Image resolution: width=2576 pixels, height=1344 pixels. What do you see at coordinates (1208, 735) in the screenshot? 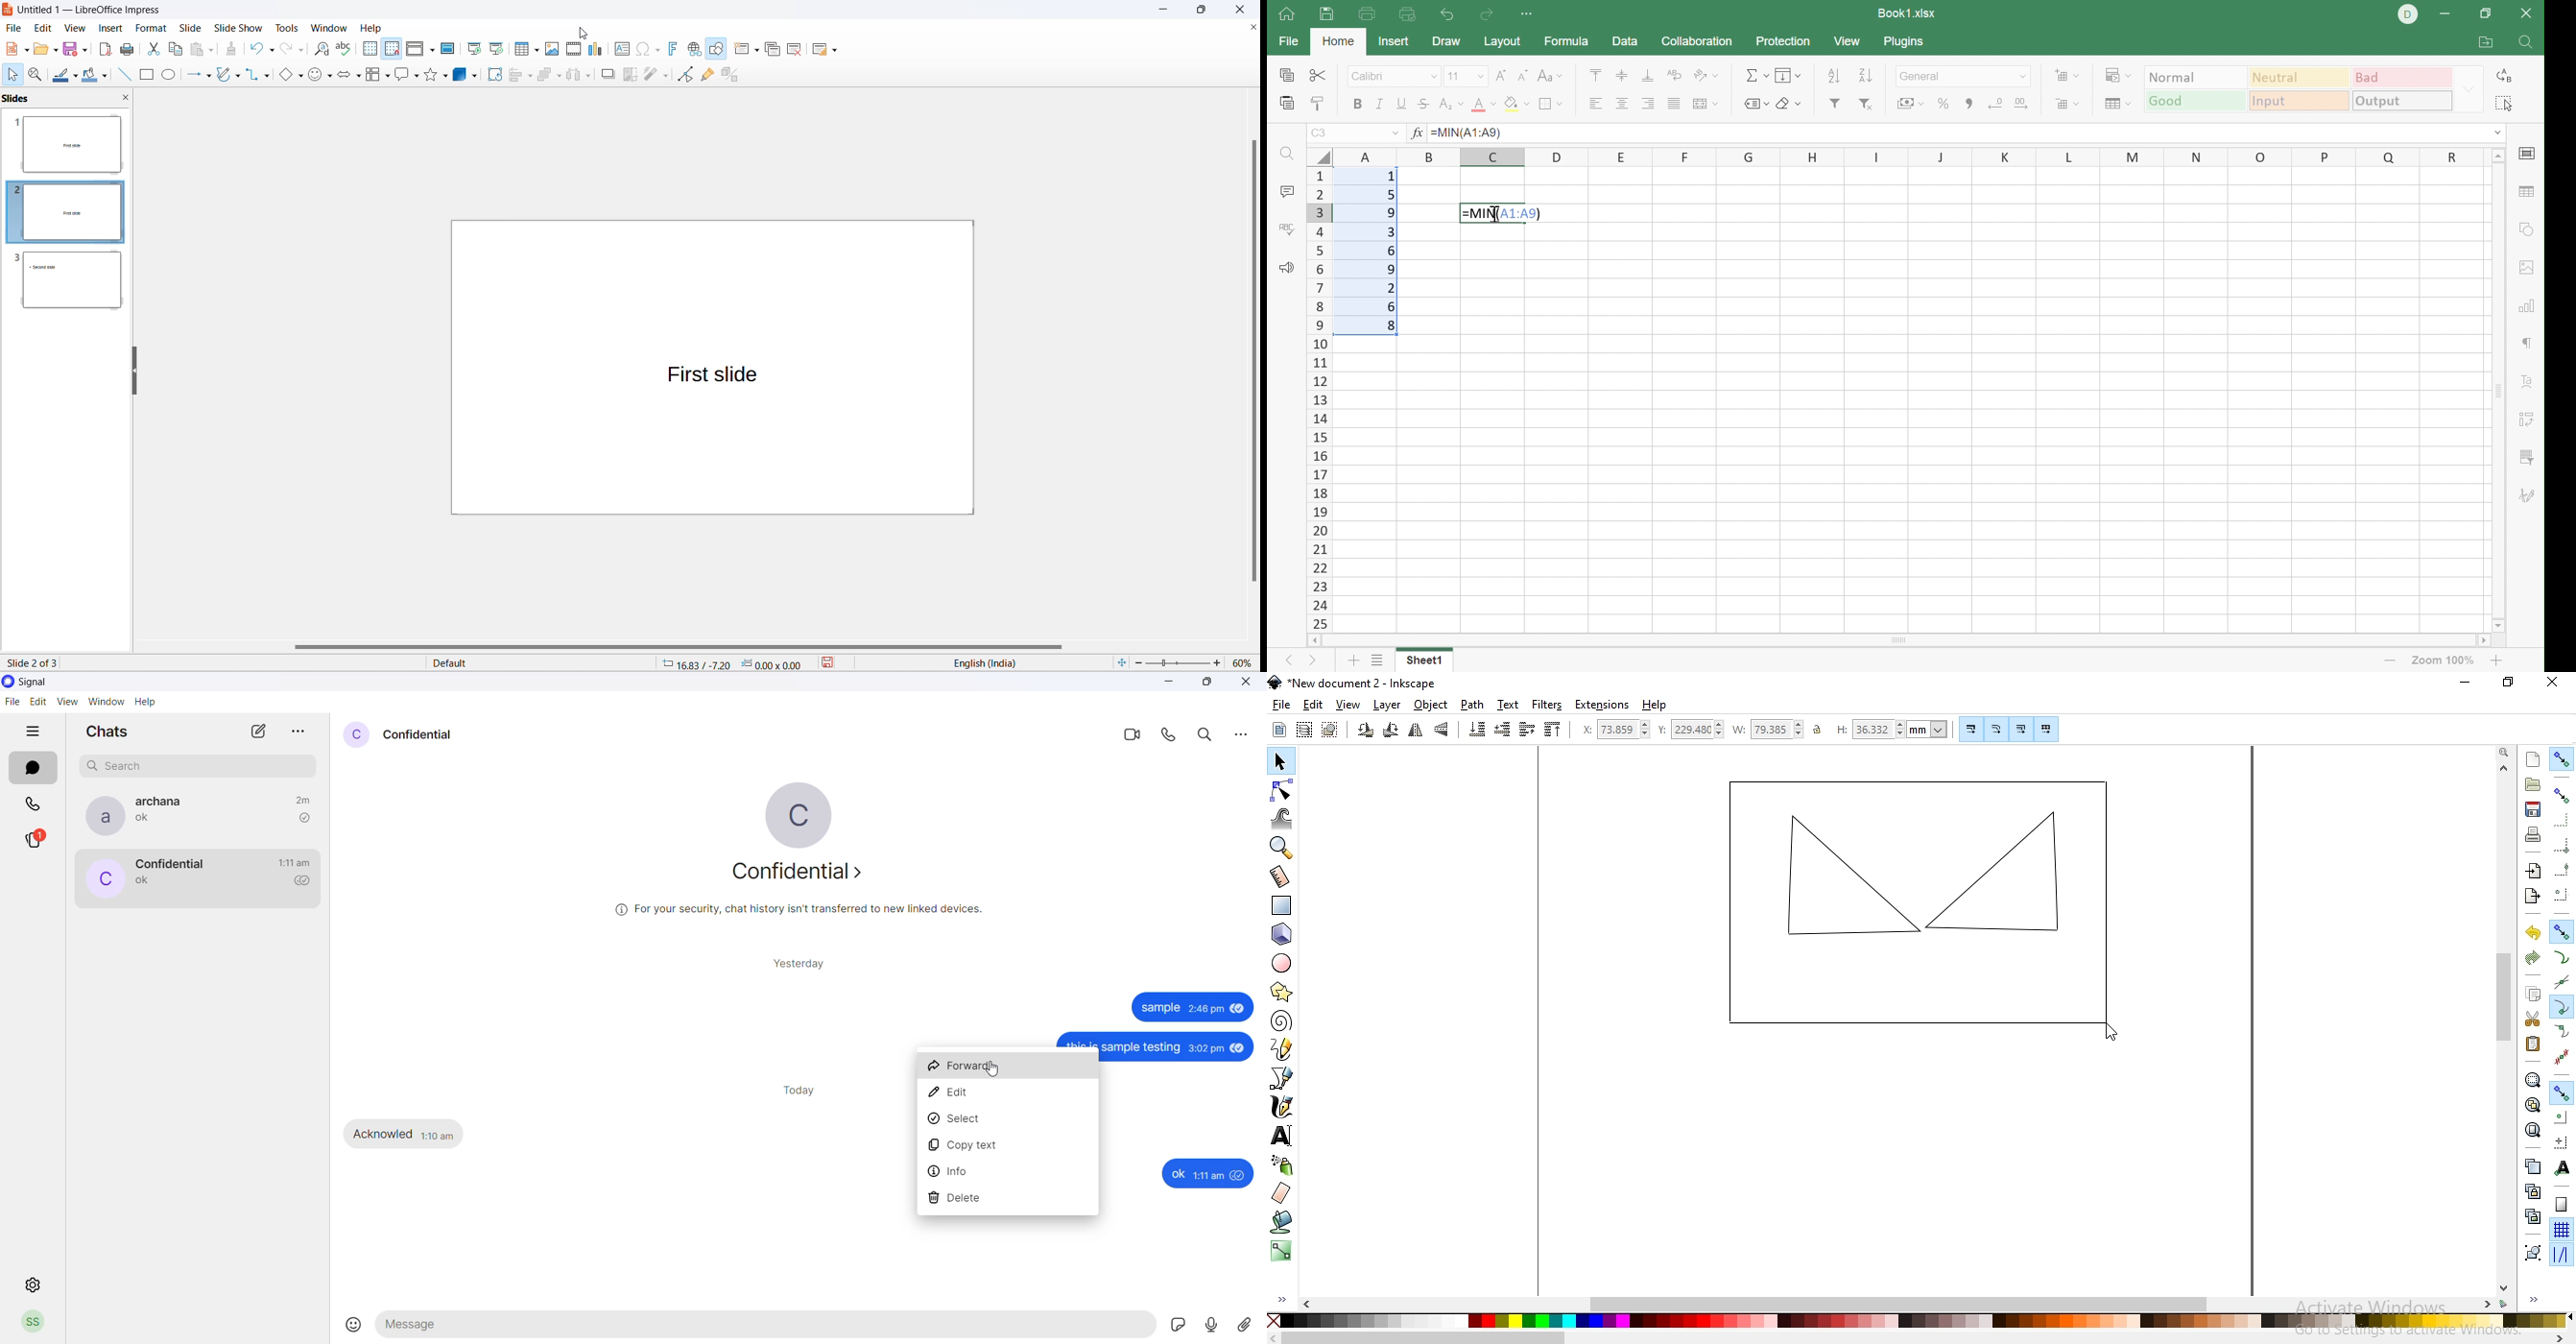
I see `search in chats` at bounding box center [1208, 735].